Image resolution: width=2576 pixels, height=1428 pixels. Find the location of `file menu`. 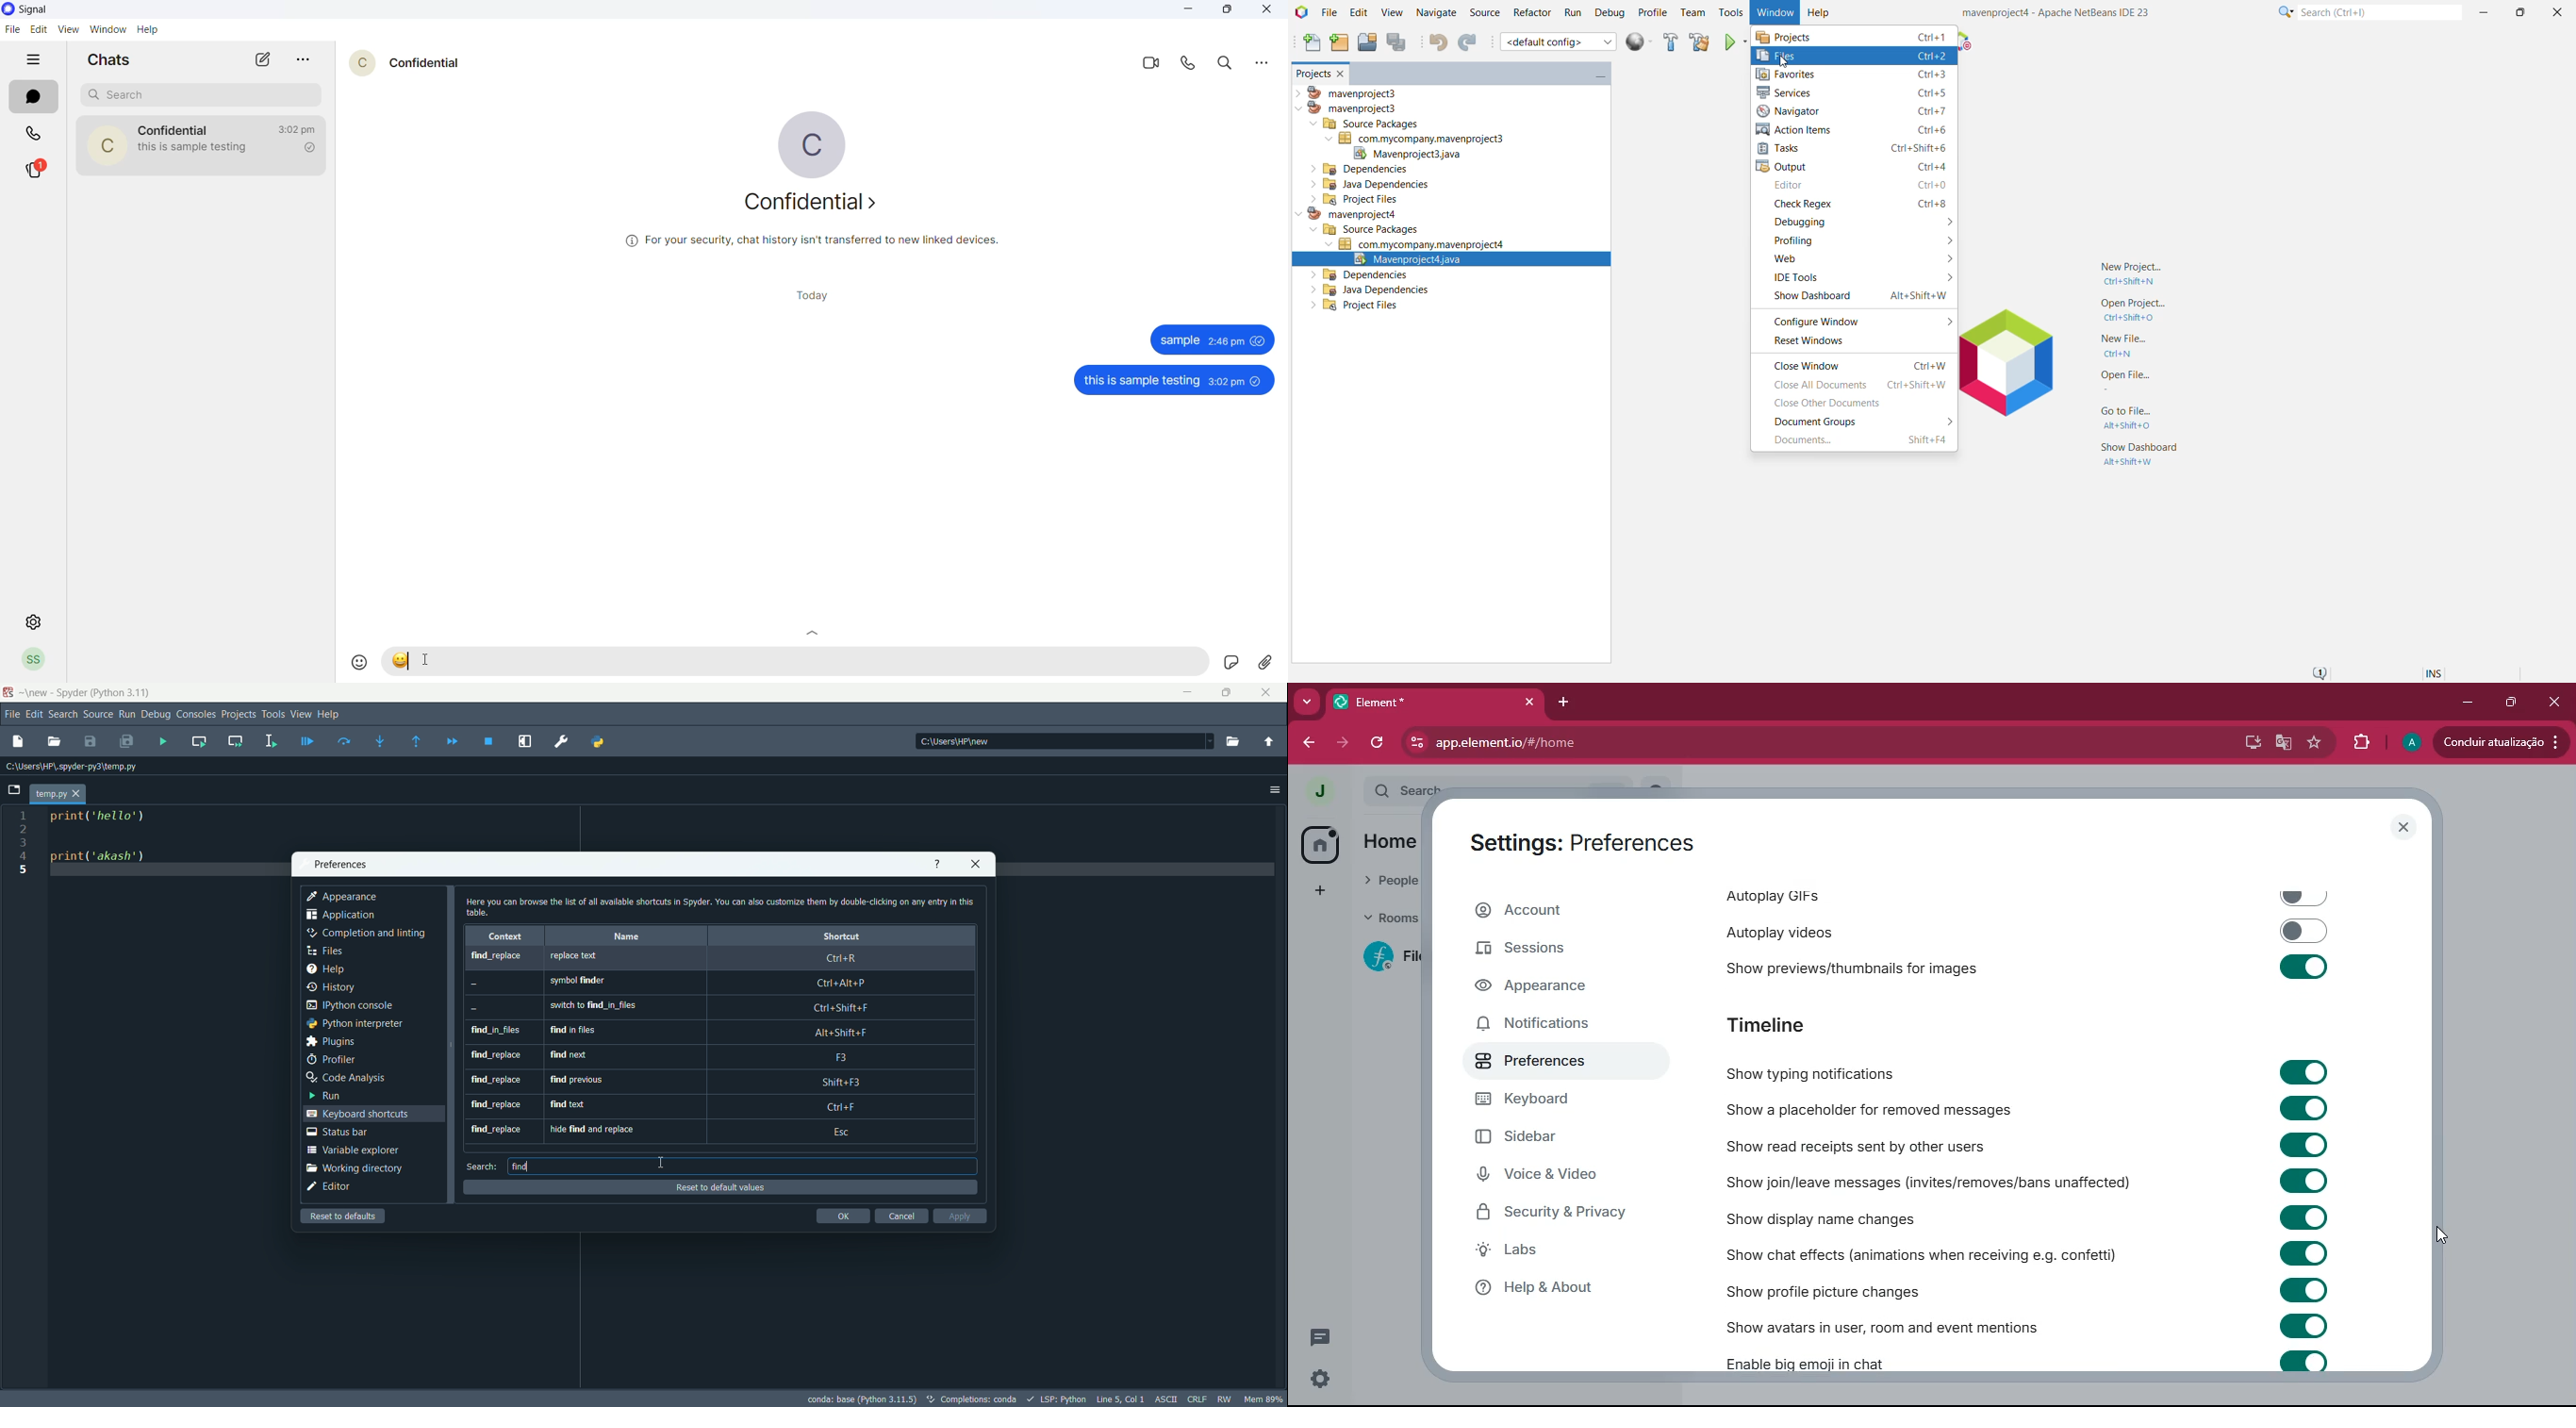

file menu is located at coordinates (11, 714).